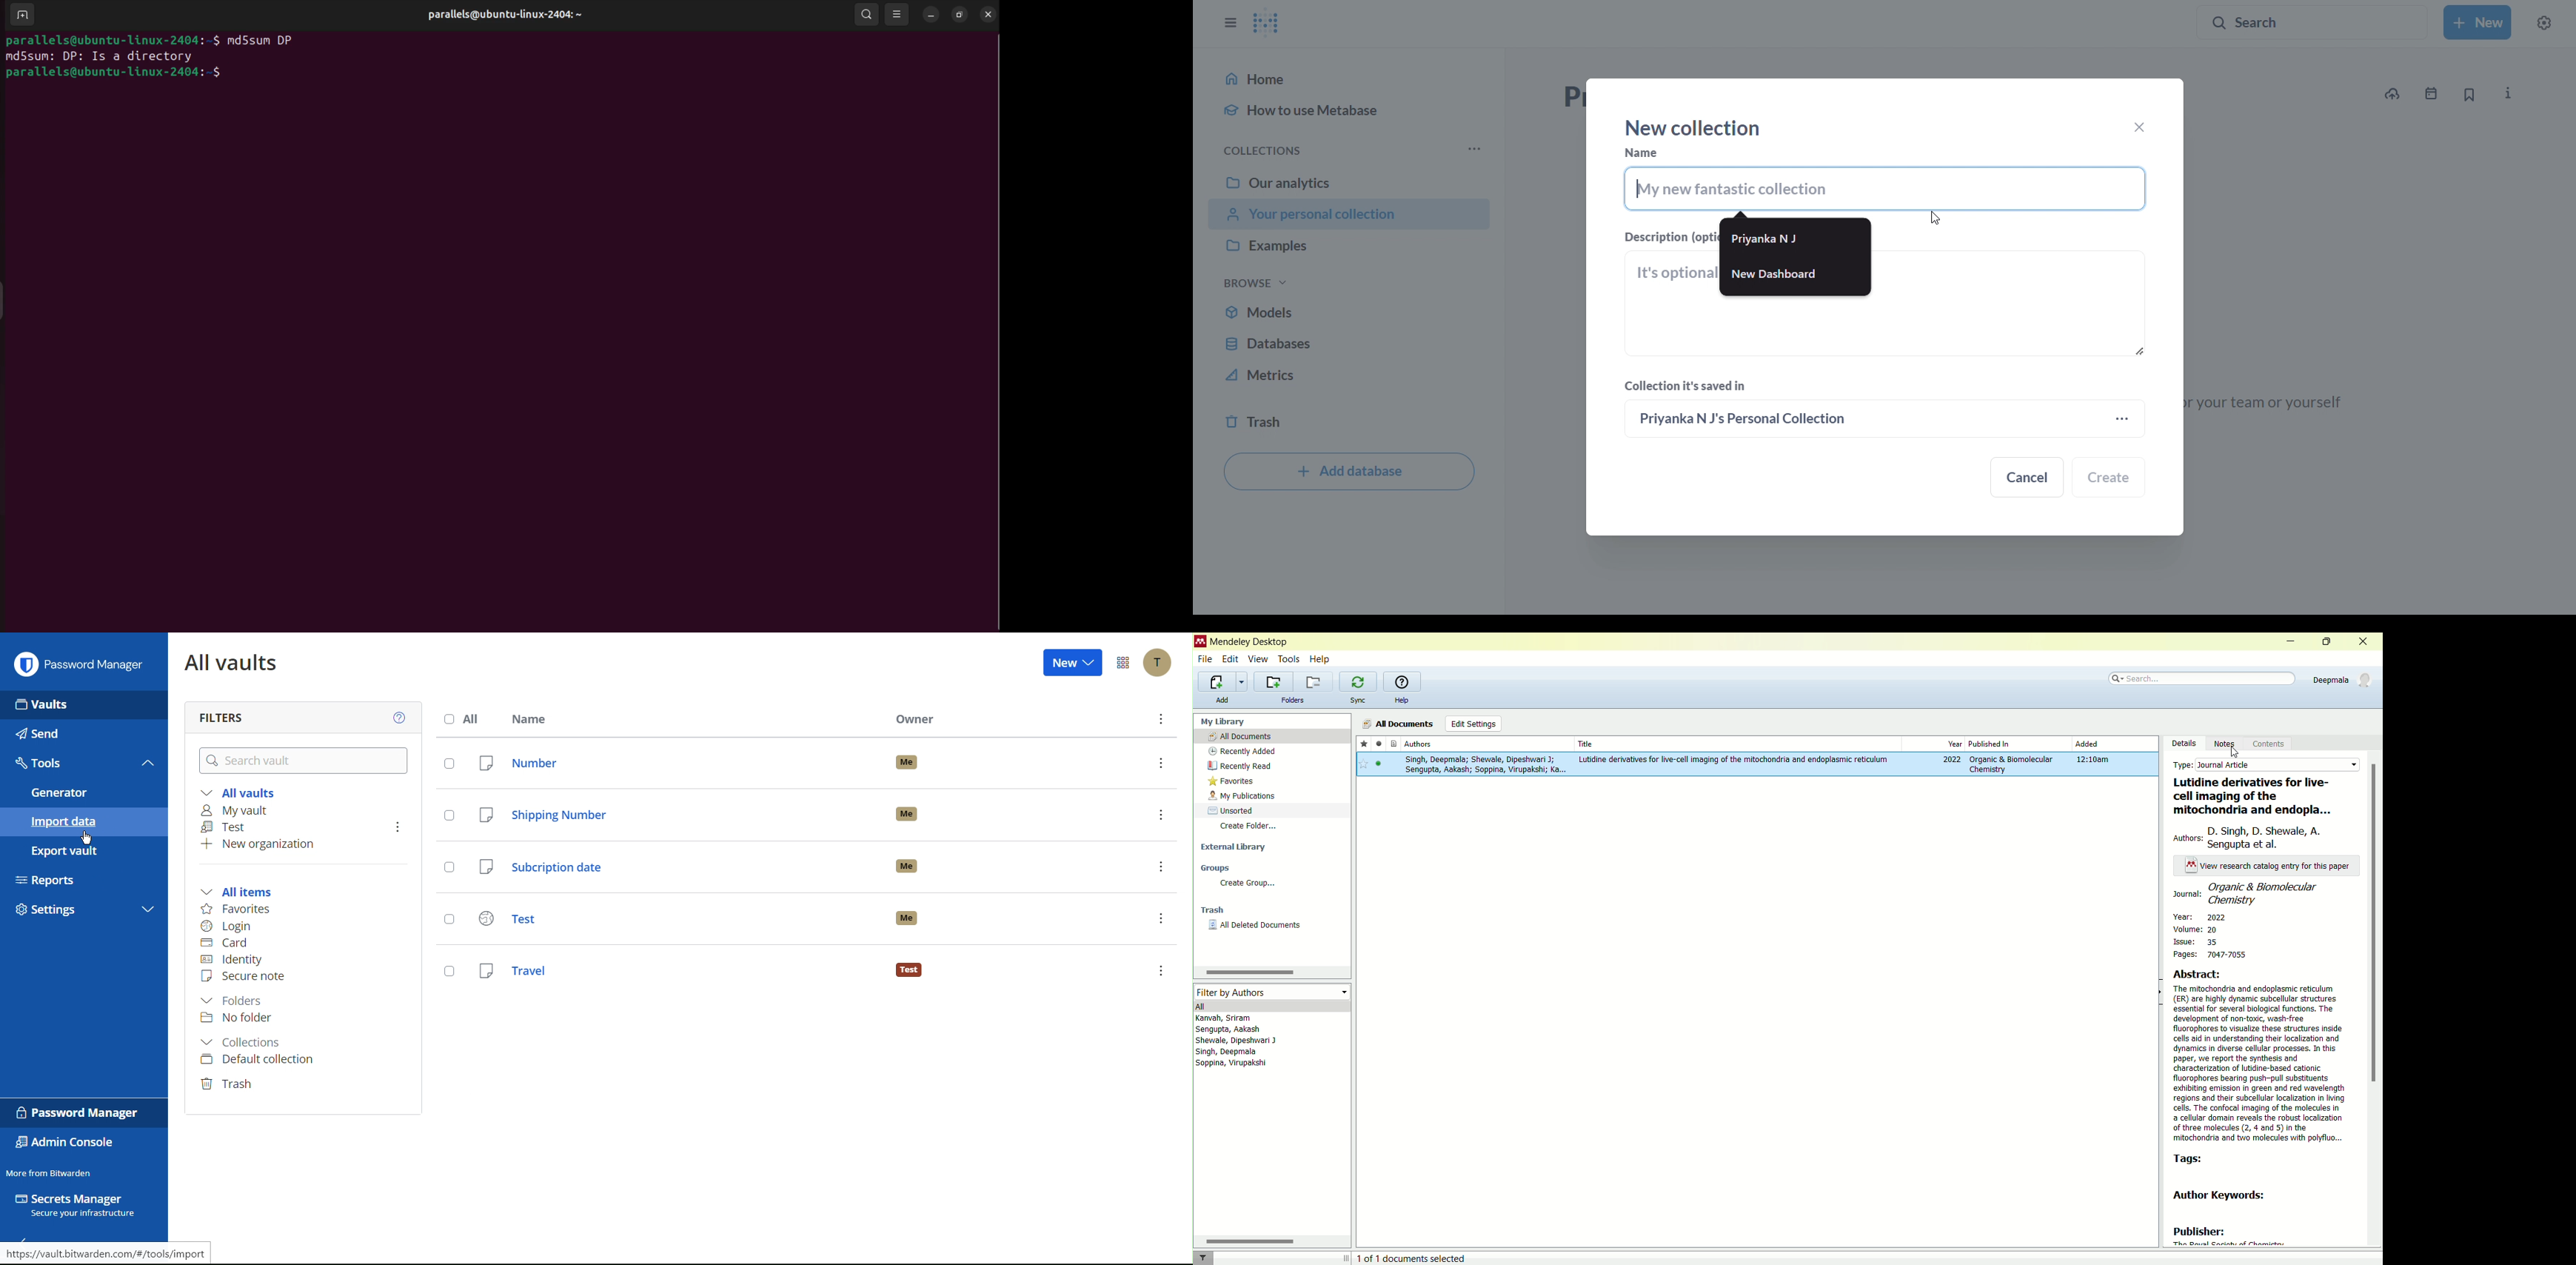 Image resolution: width=2576 pixels, height=1288 pixels. I want to click on view research catalog for this paper, so click(2269, 866).